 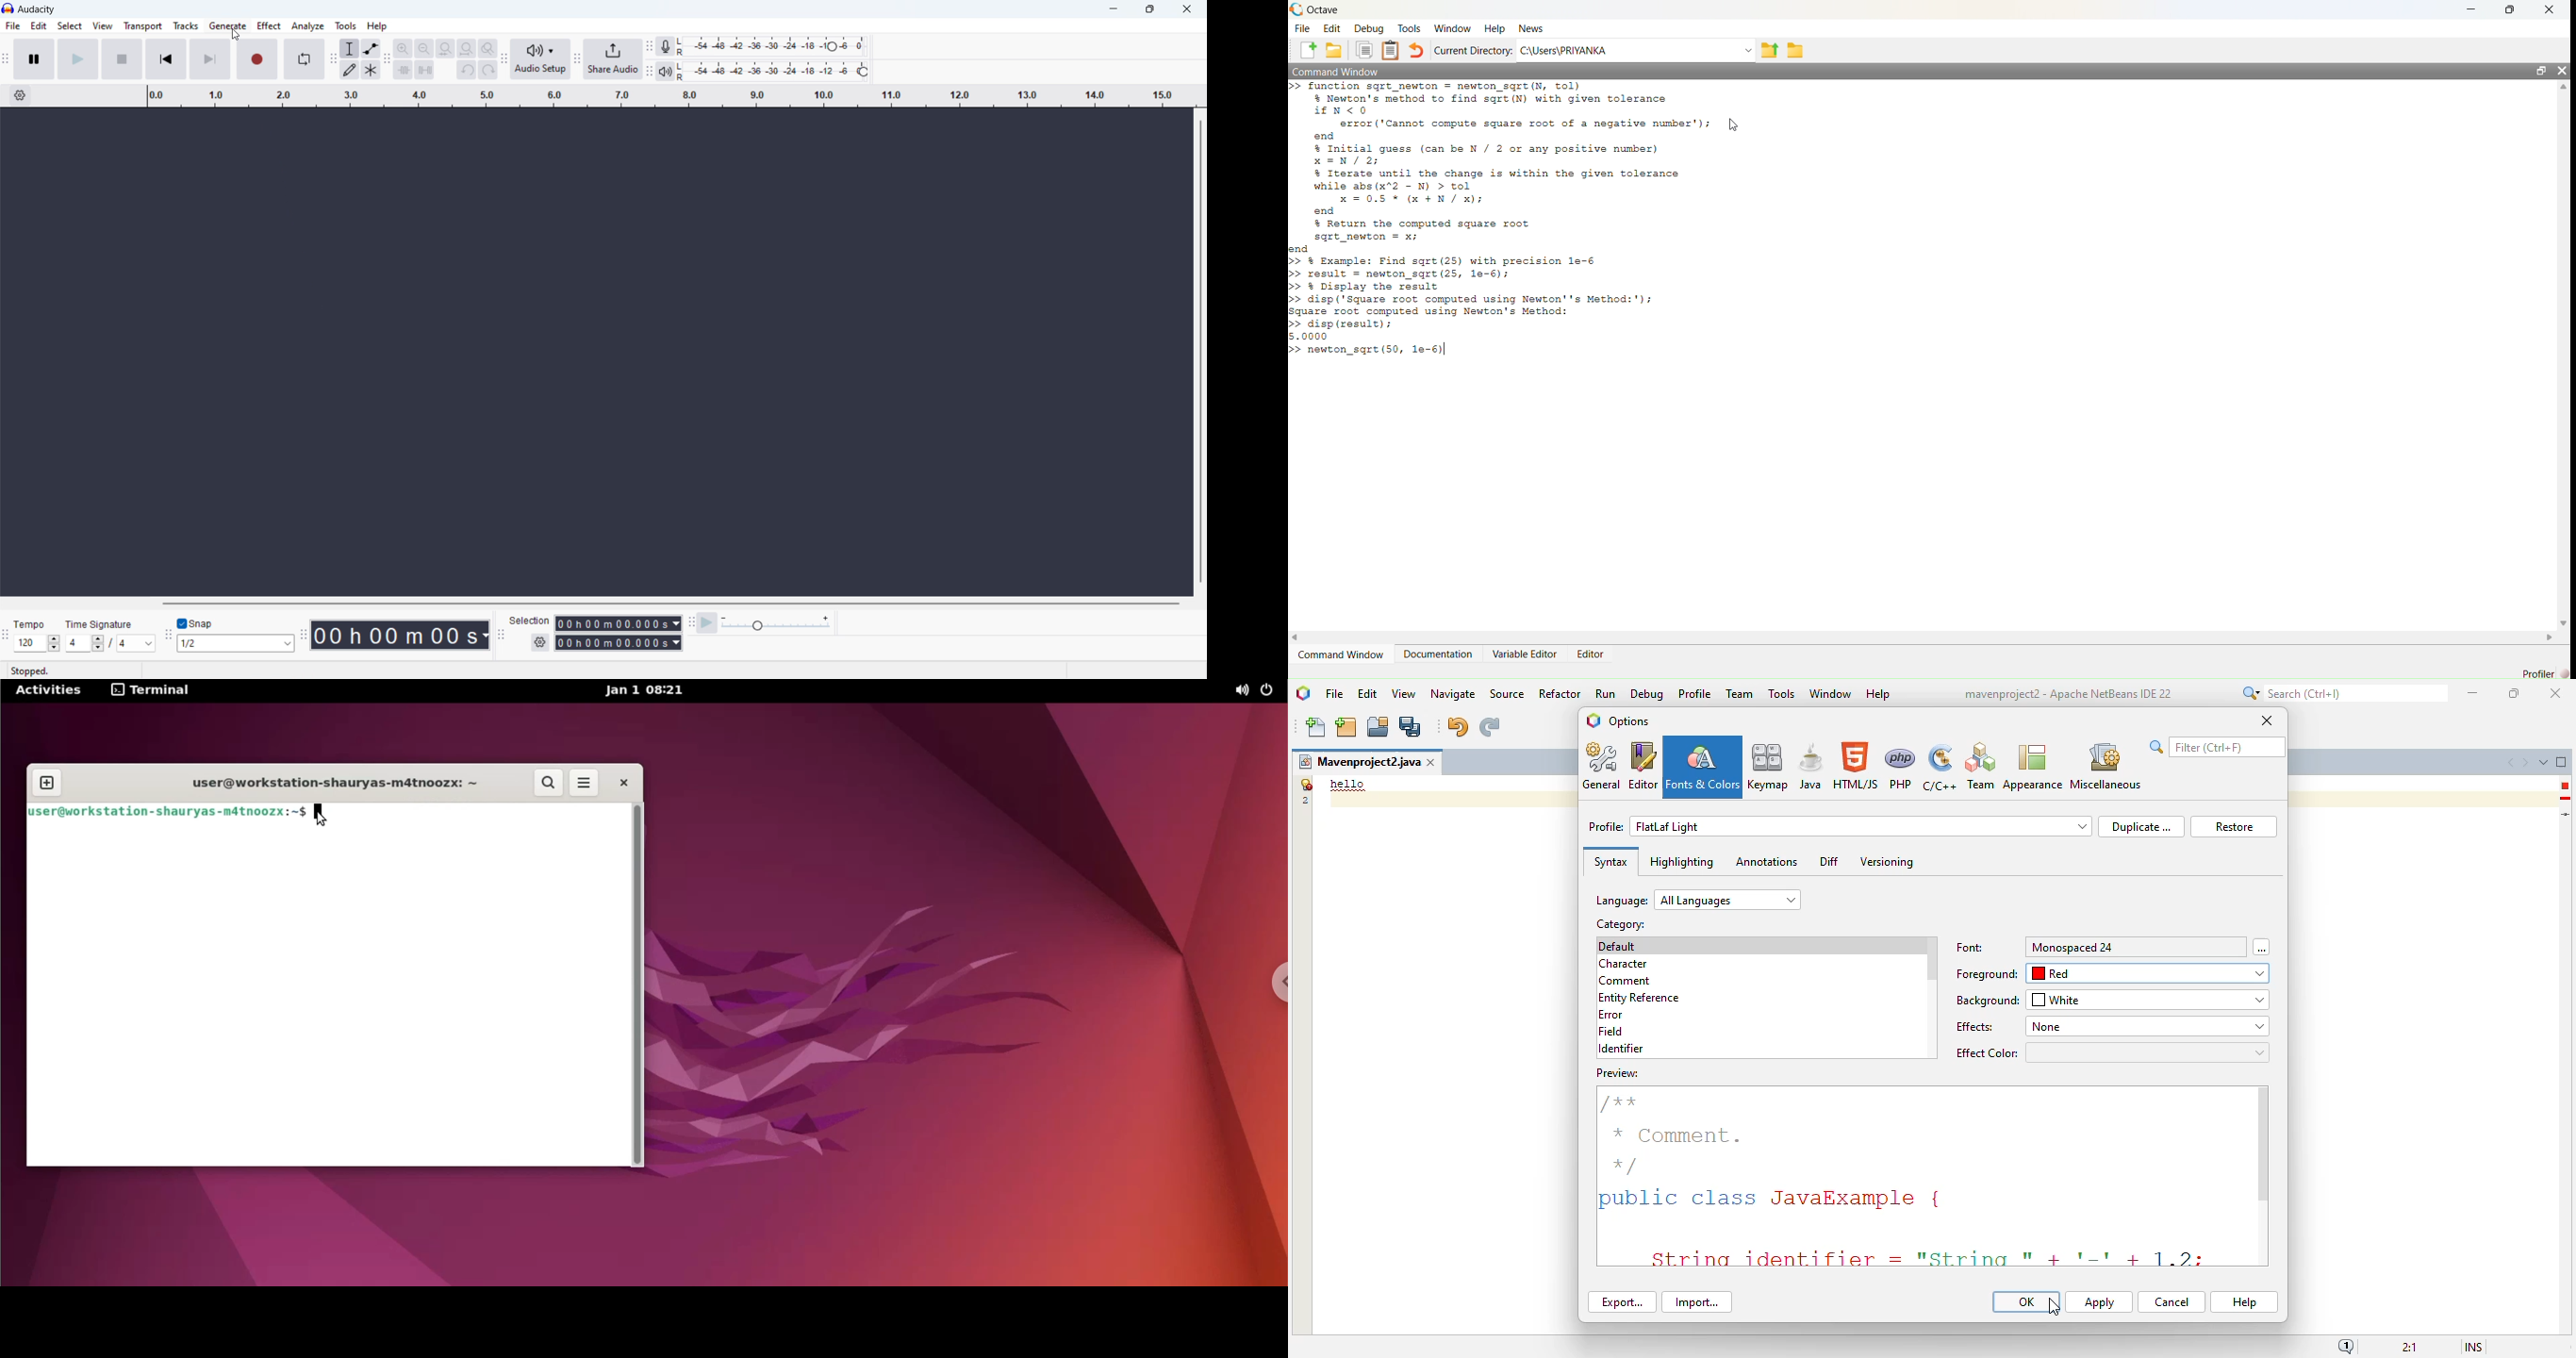 I want to click on maximize window, so click(x=2562, y=761).